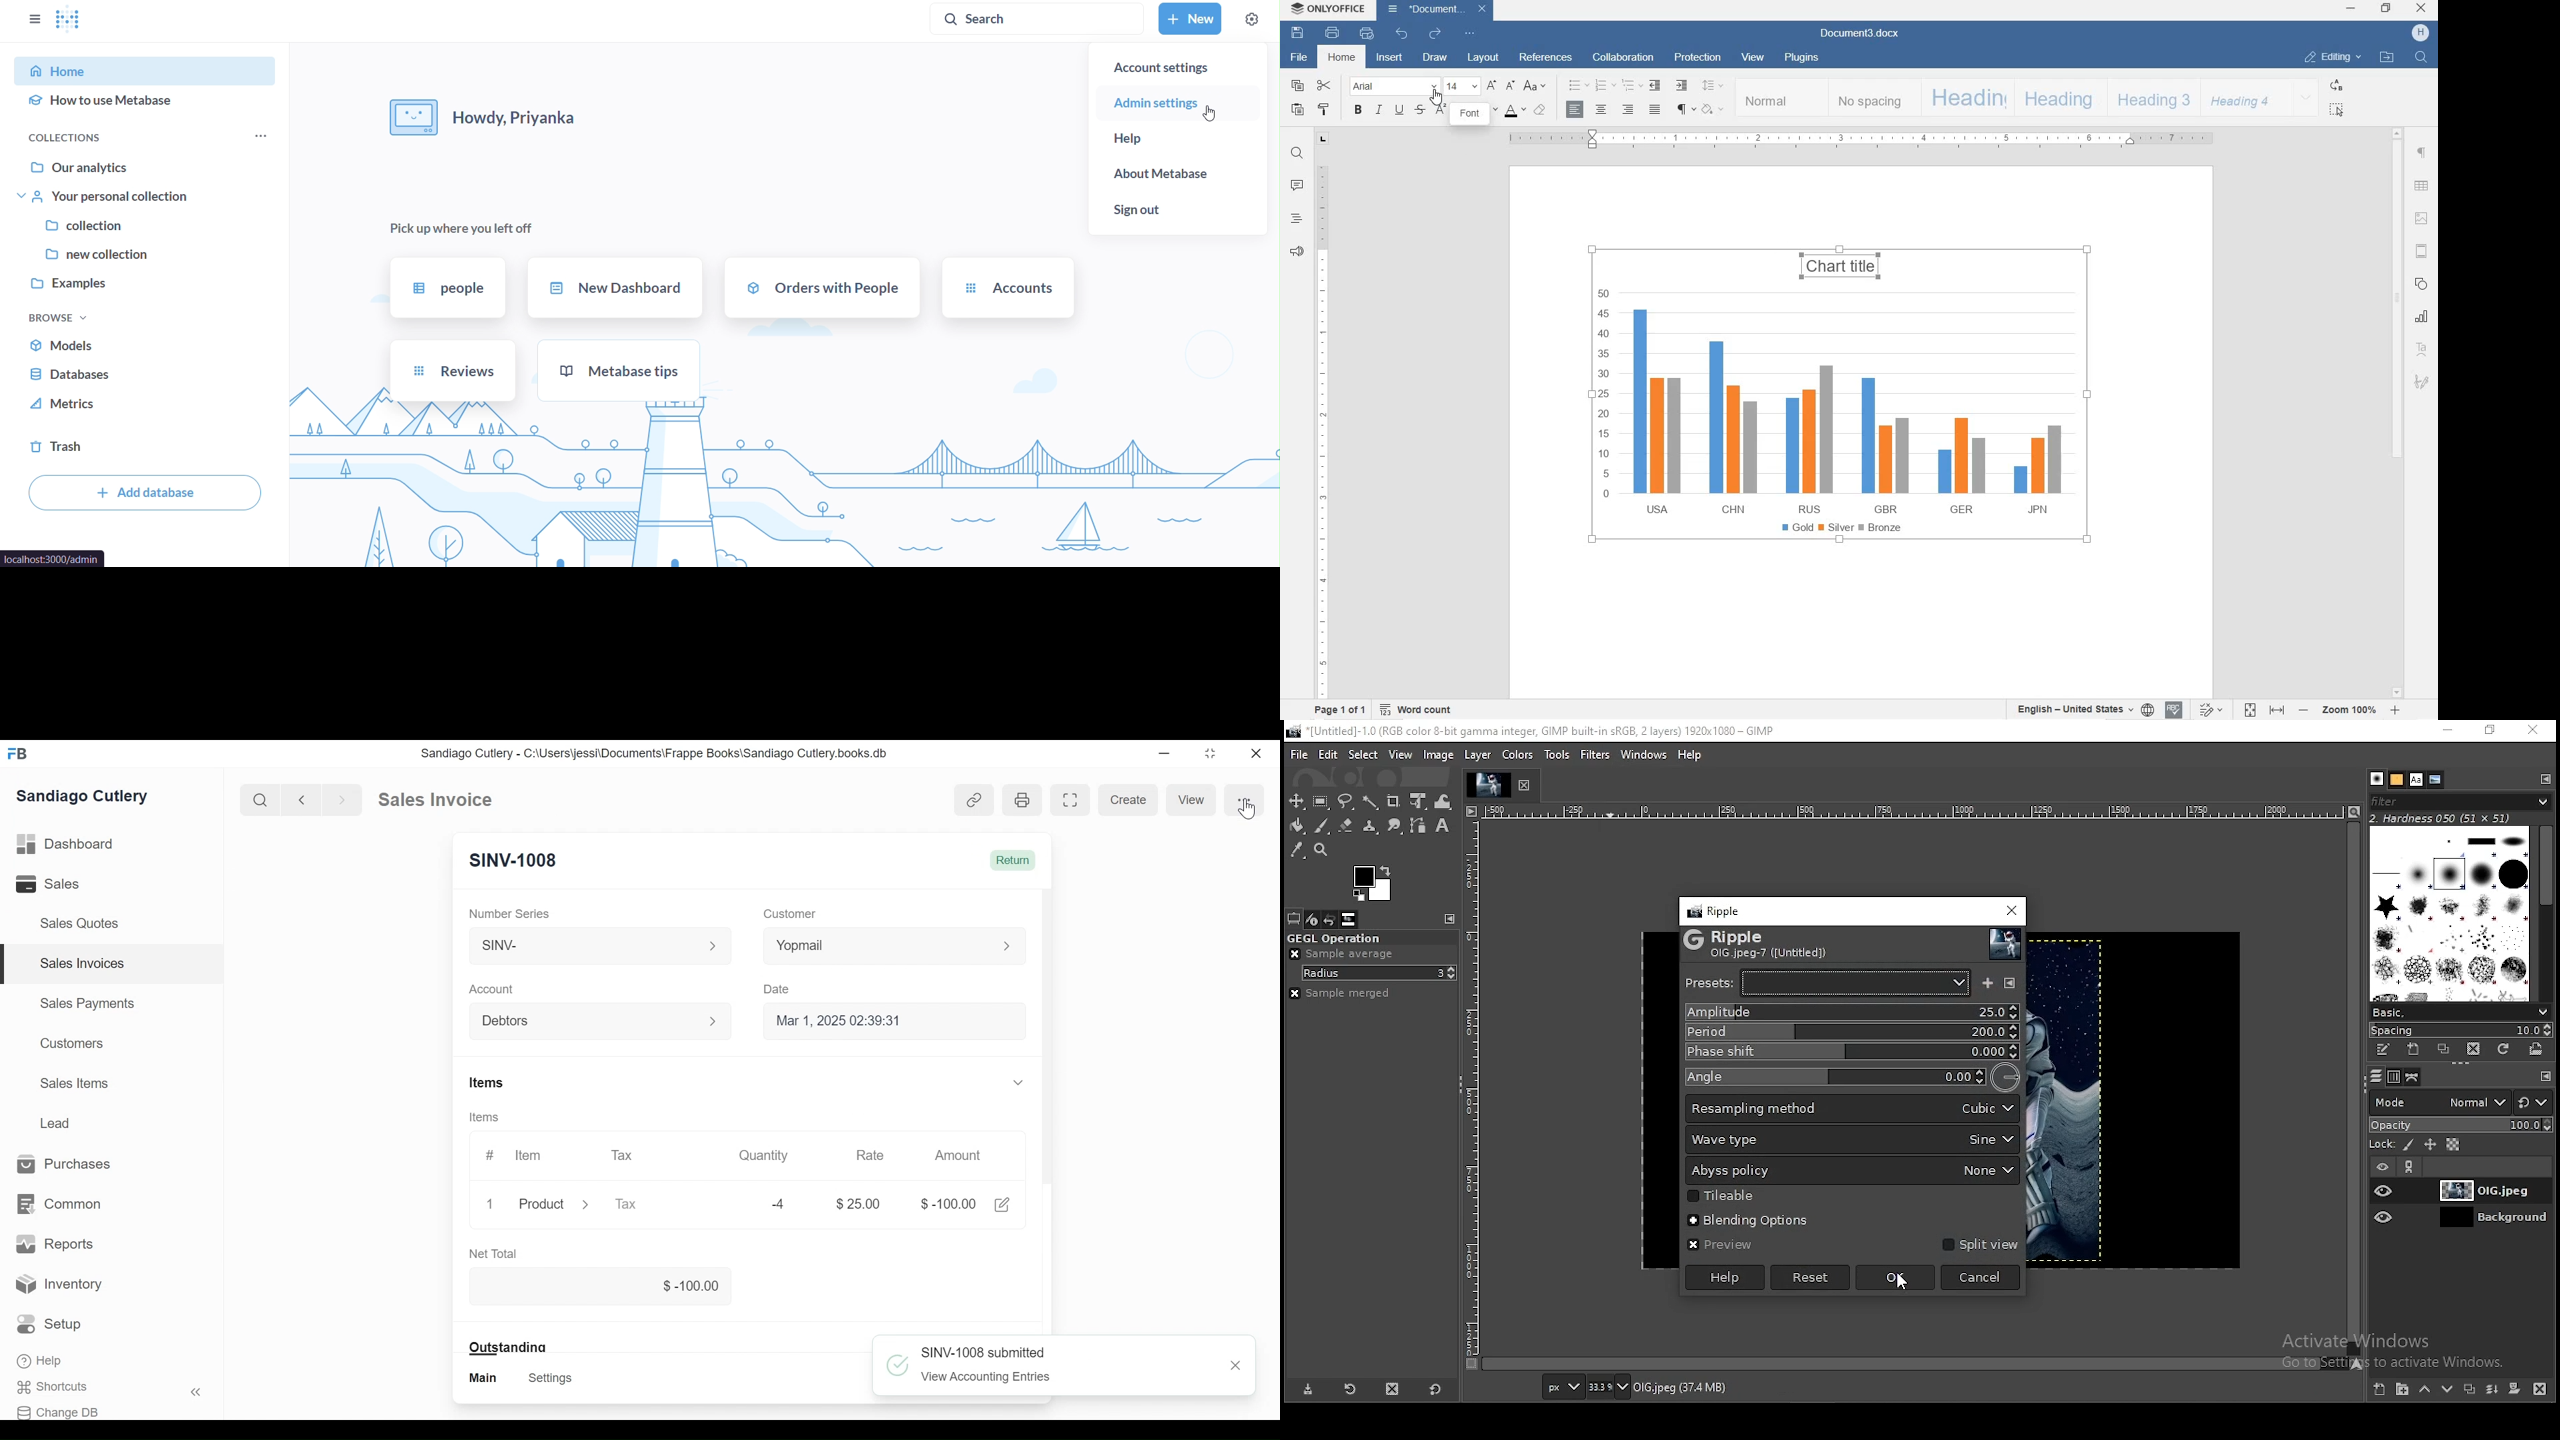  What do you see at coordinates (895, 946) in the screenshot?
I see `Yopmail ` at bounding box center [895, 946].